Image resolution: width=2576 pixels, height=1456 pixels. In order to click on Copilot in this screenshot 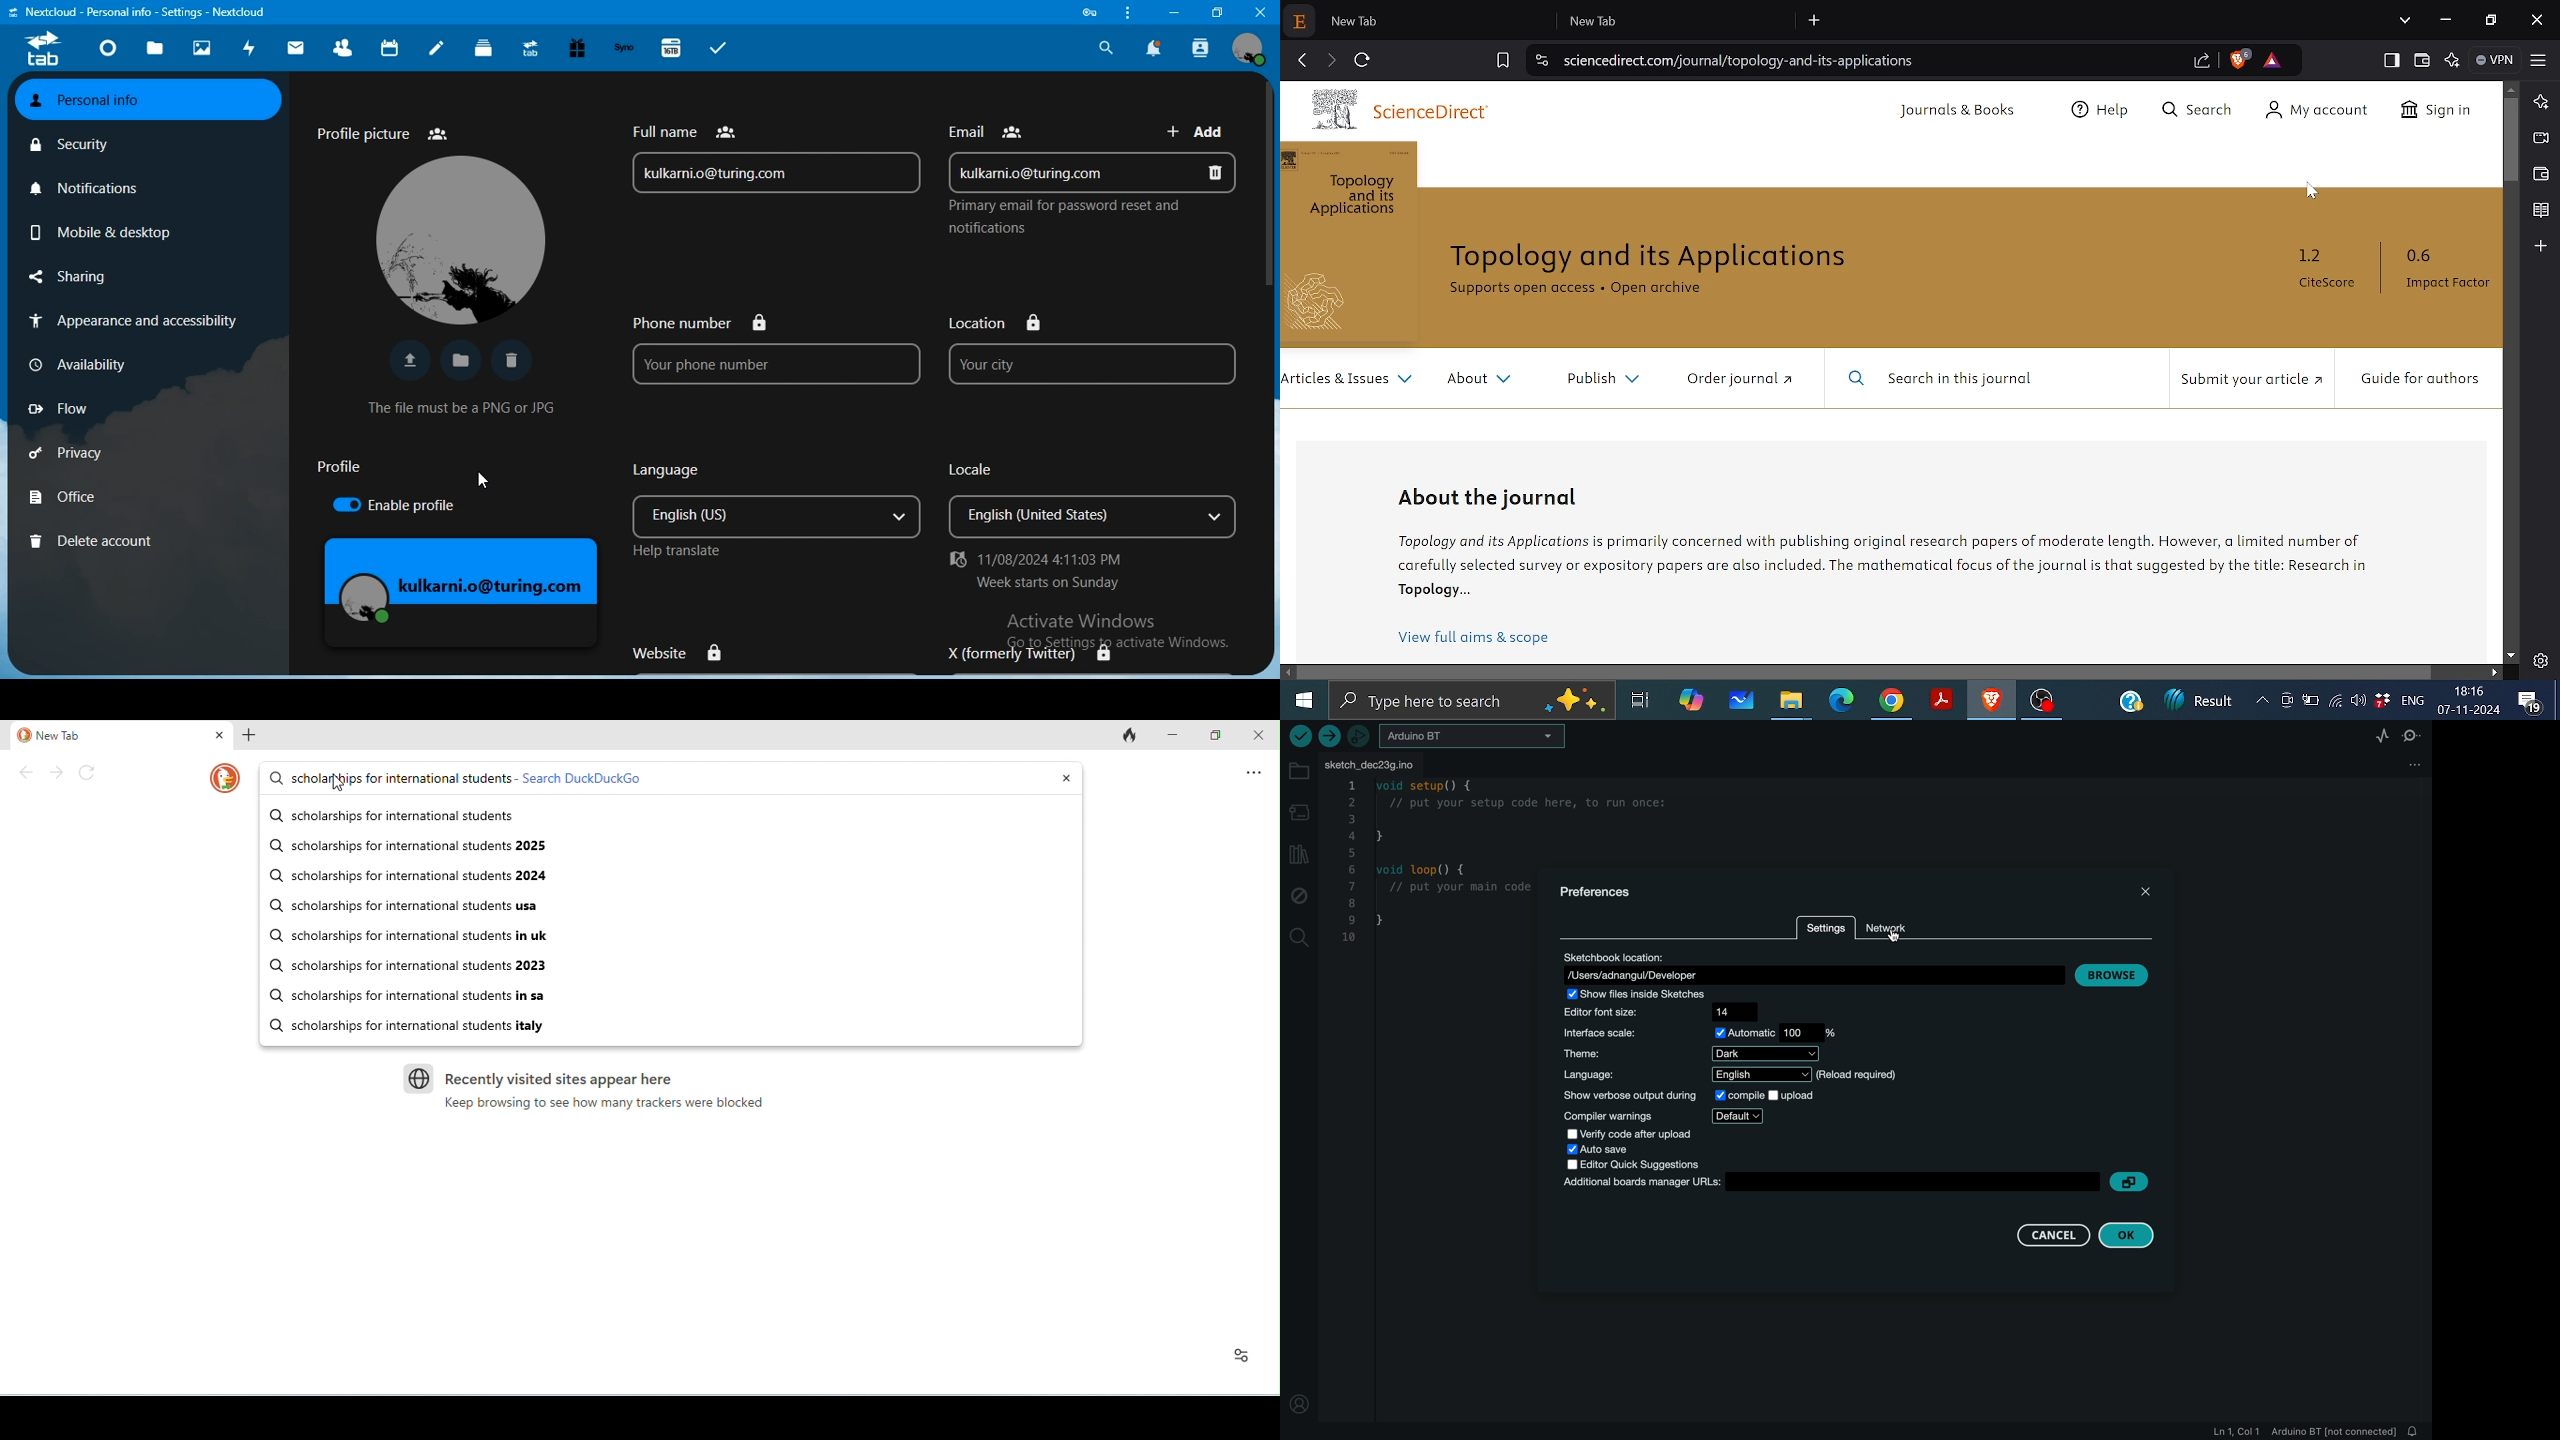, I will do `click(1693, 700)`.